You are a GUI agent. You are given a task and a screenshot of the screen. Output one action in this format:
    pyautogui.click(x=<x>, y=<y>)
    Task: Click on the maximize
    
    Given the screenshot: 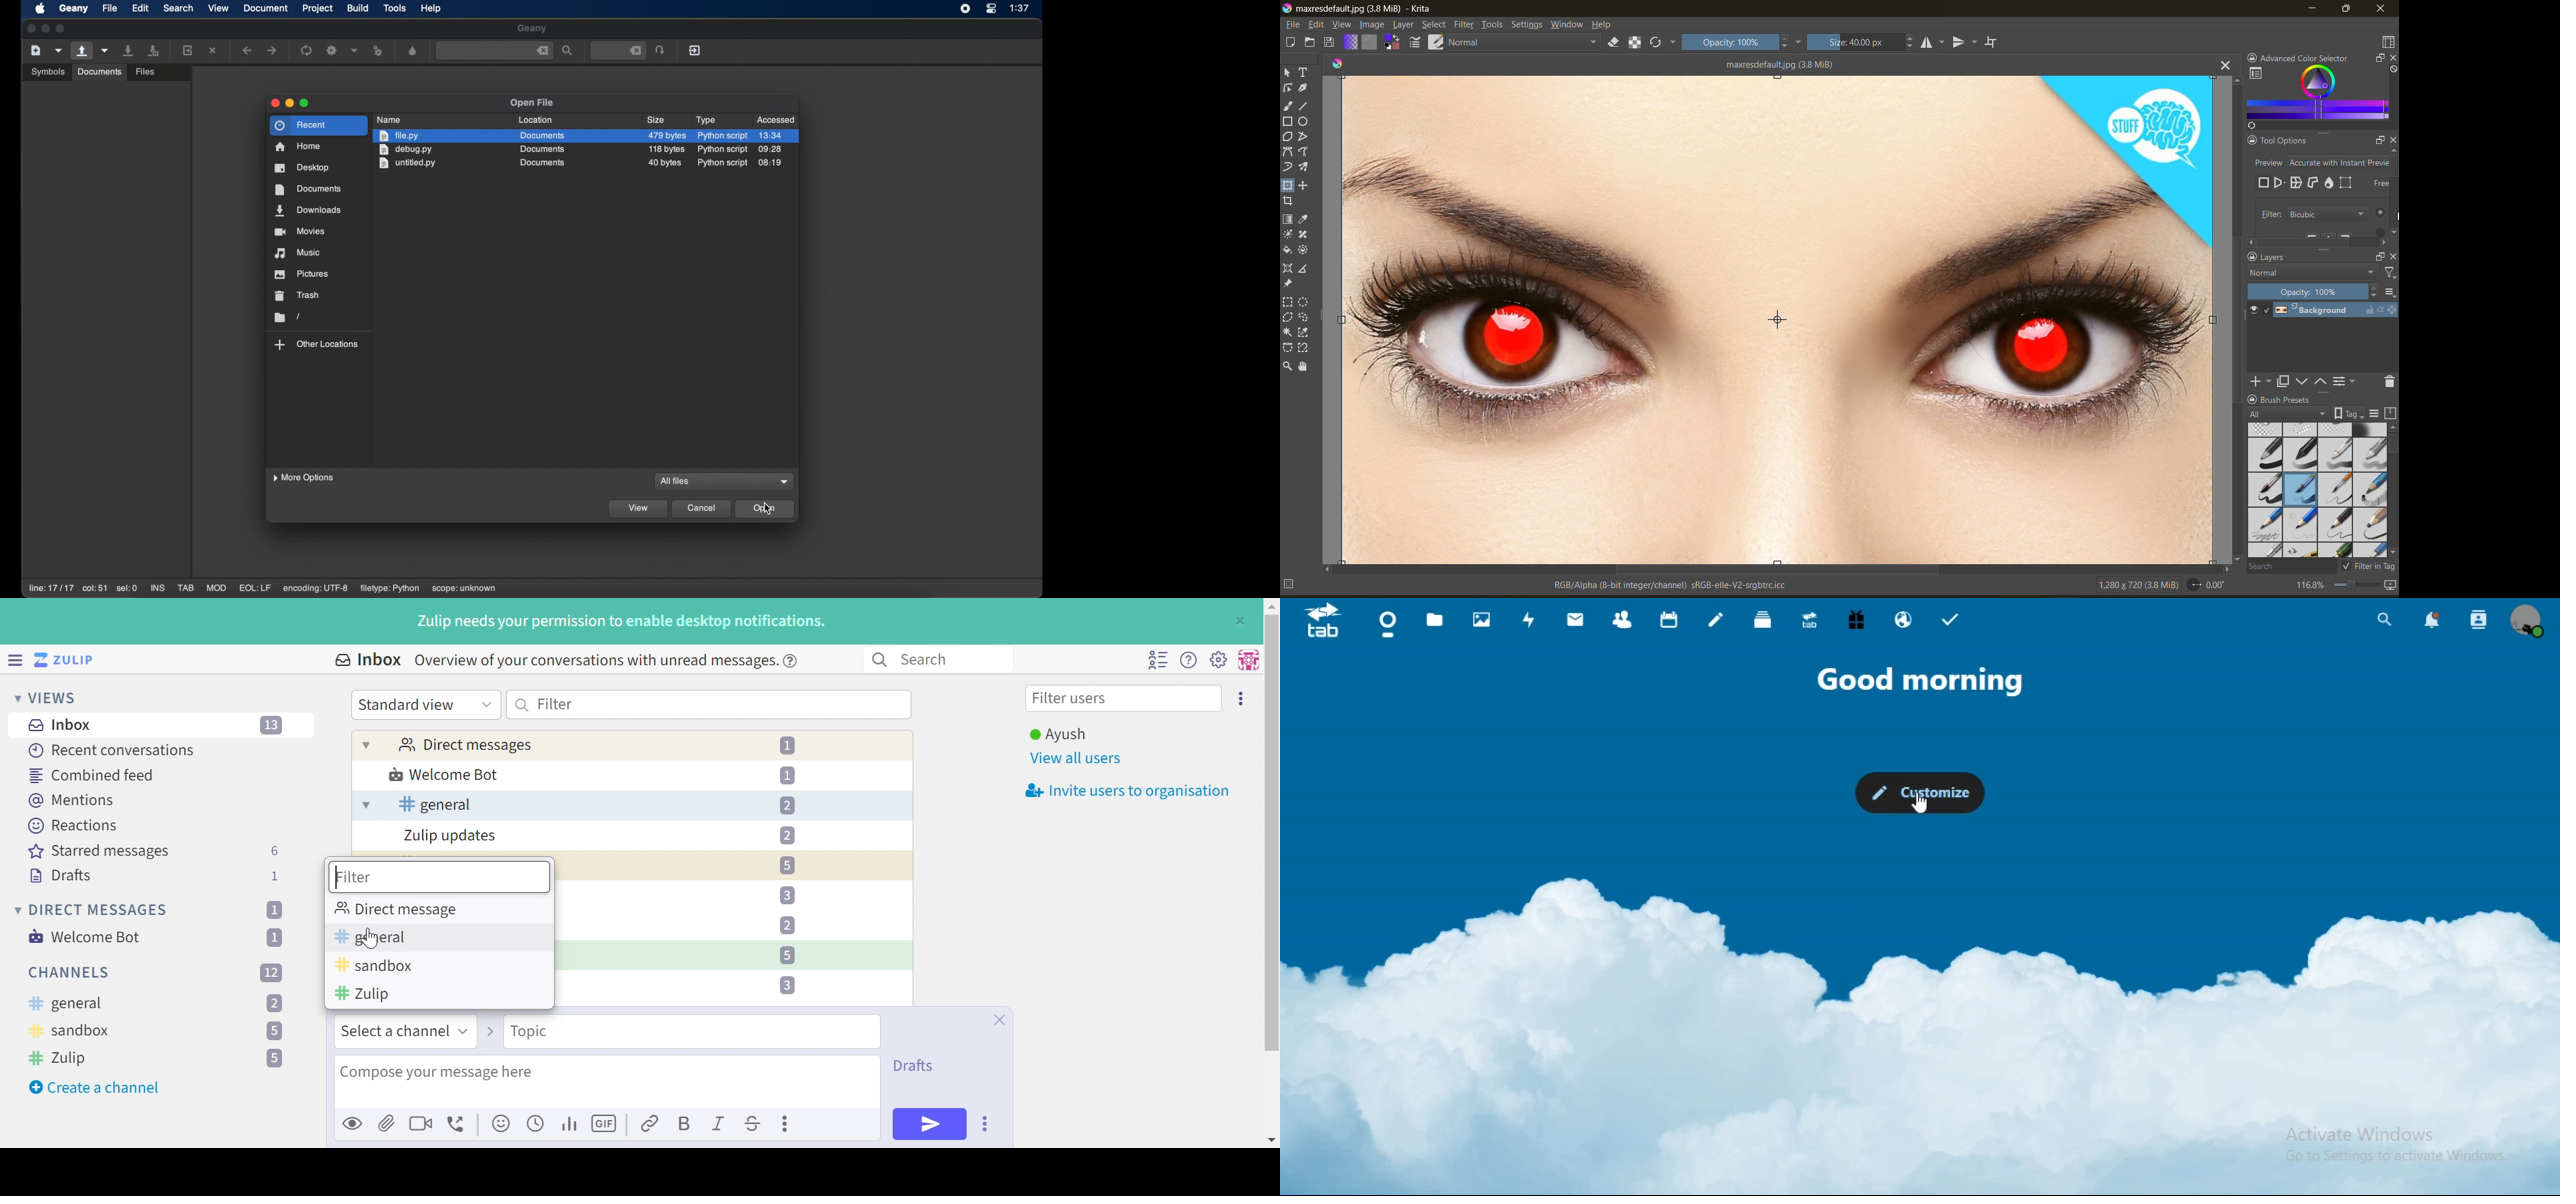 What is the action you would take?
    pyautogui.click(x=305, y=104)
    